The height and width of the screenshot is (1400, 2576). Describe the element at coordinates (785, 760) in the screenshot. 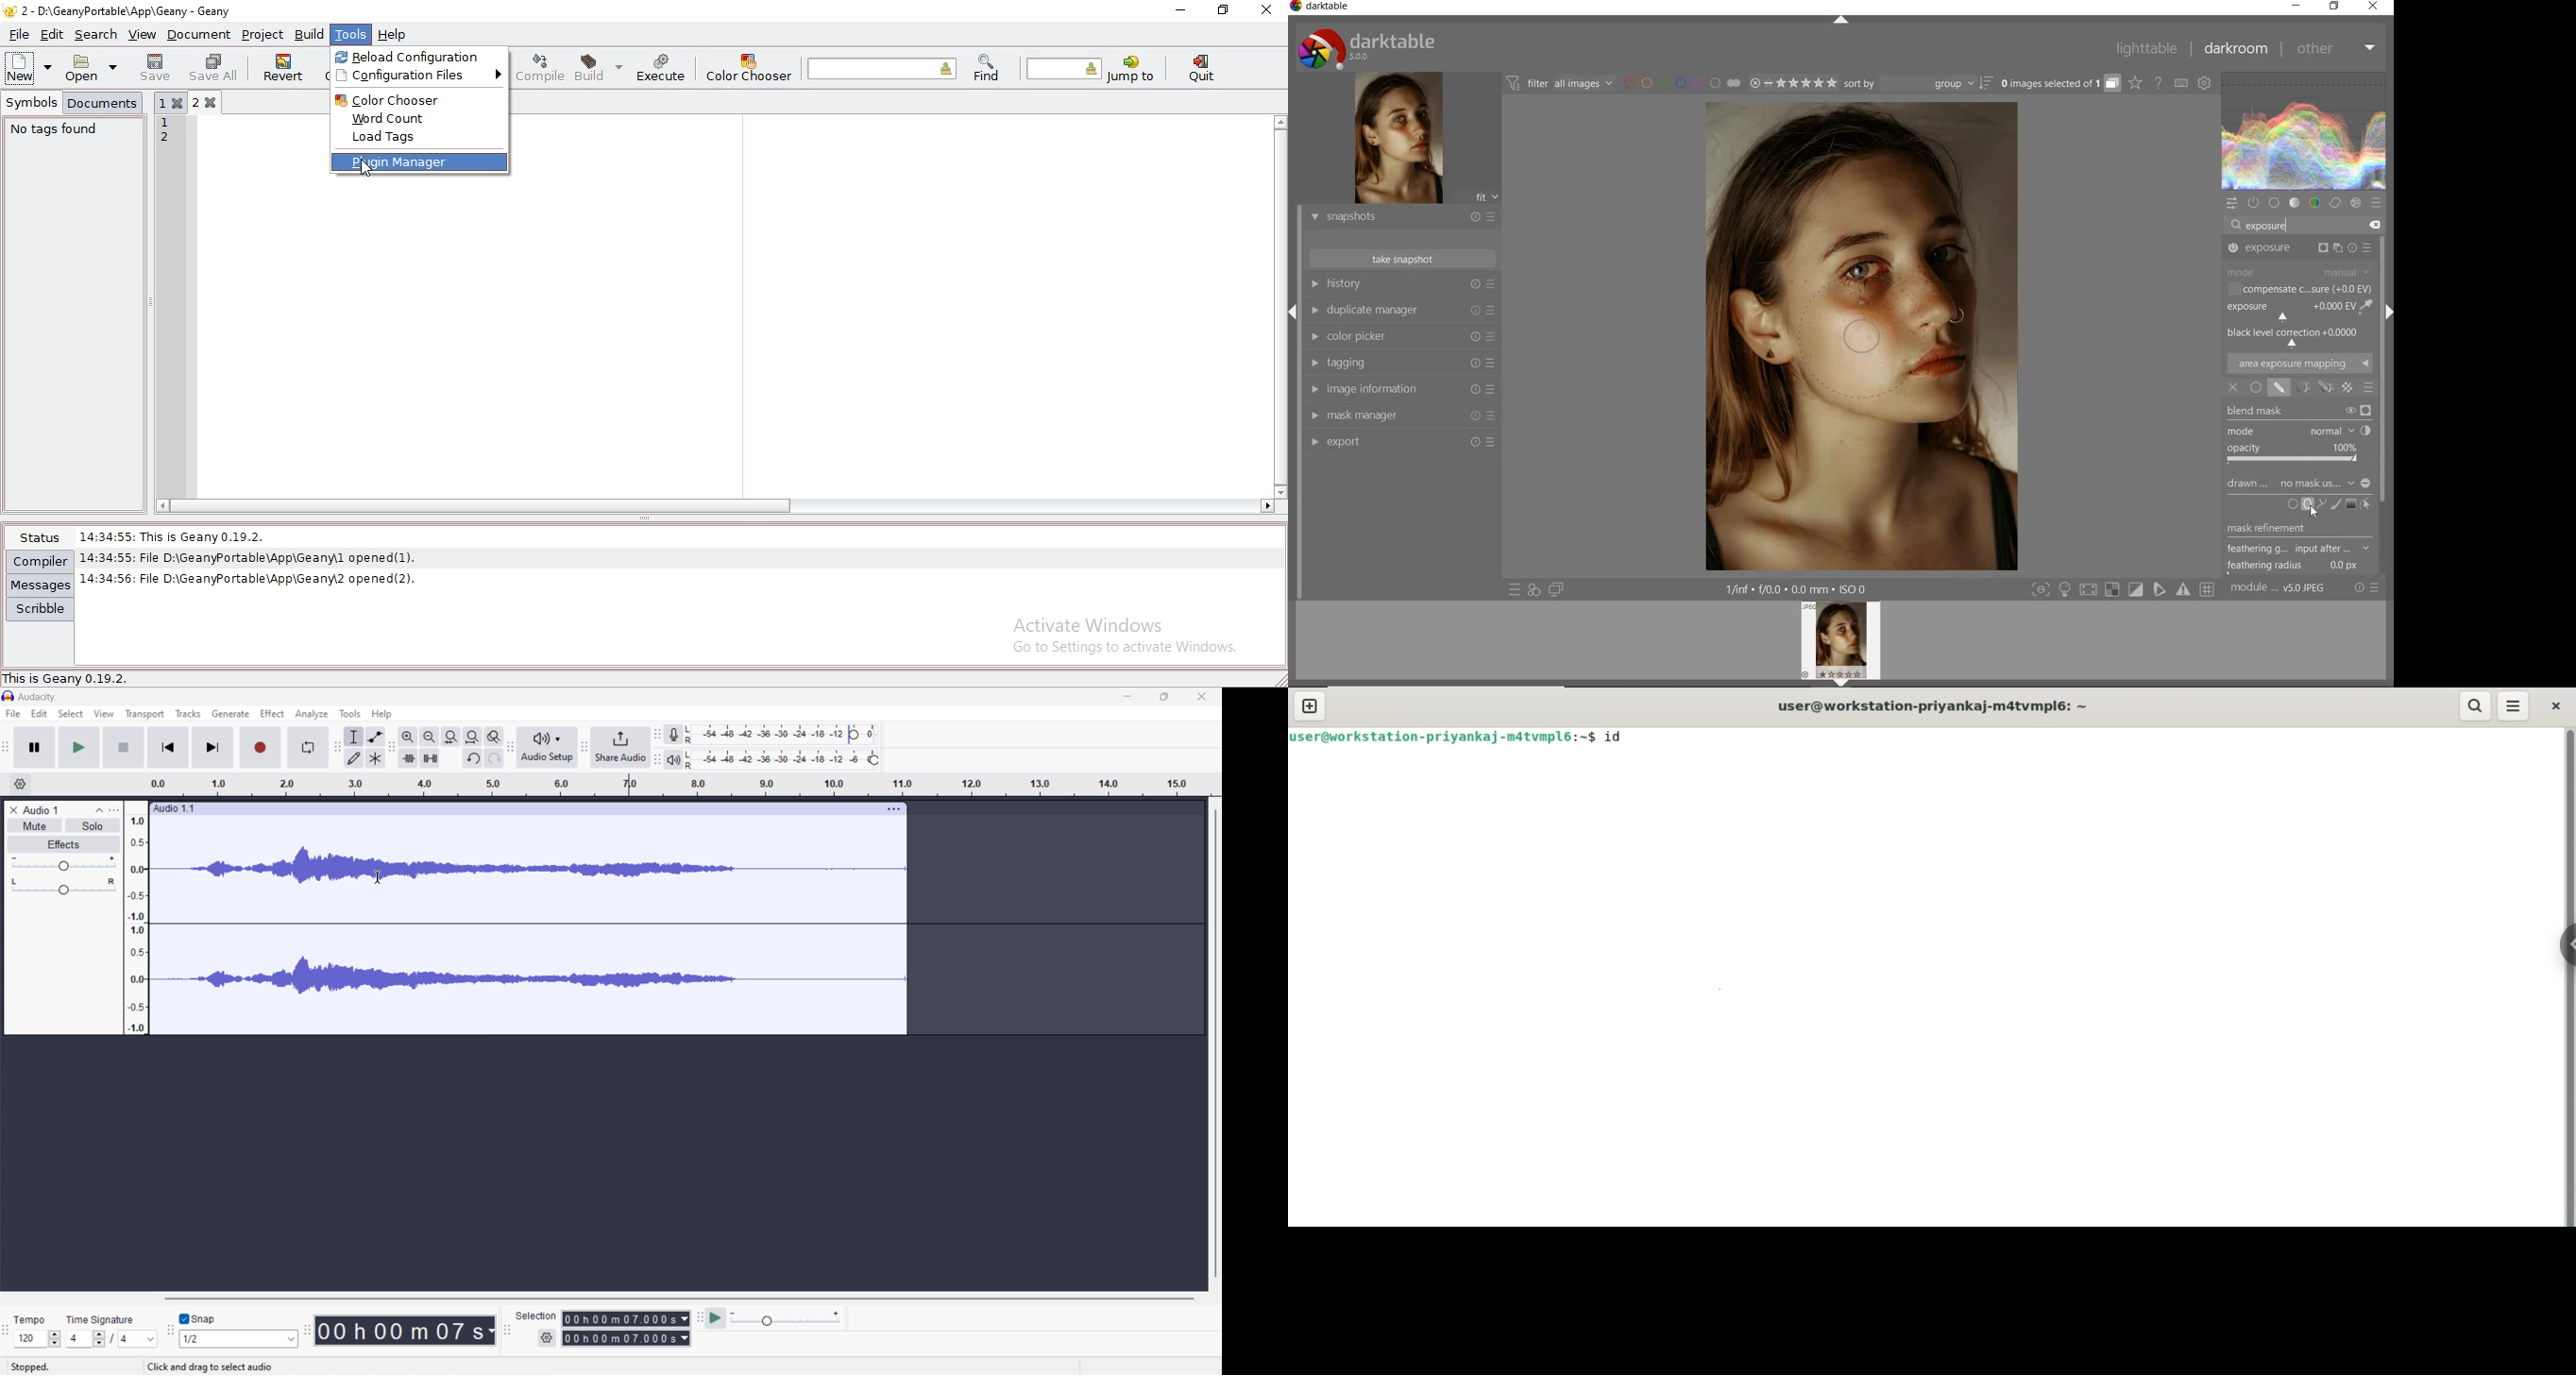

I see `playback level` at that location.